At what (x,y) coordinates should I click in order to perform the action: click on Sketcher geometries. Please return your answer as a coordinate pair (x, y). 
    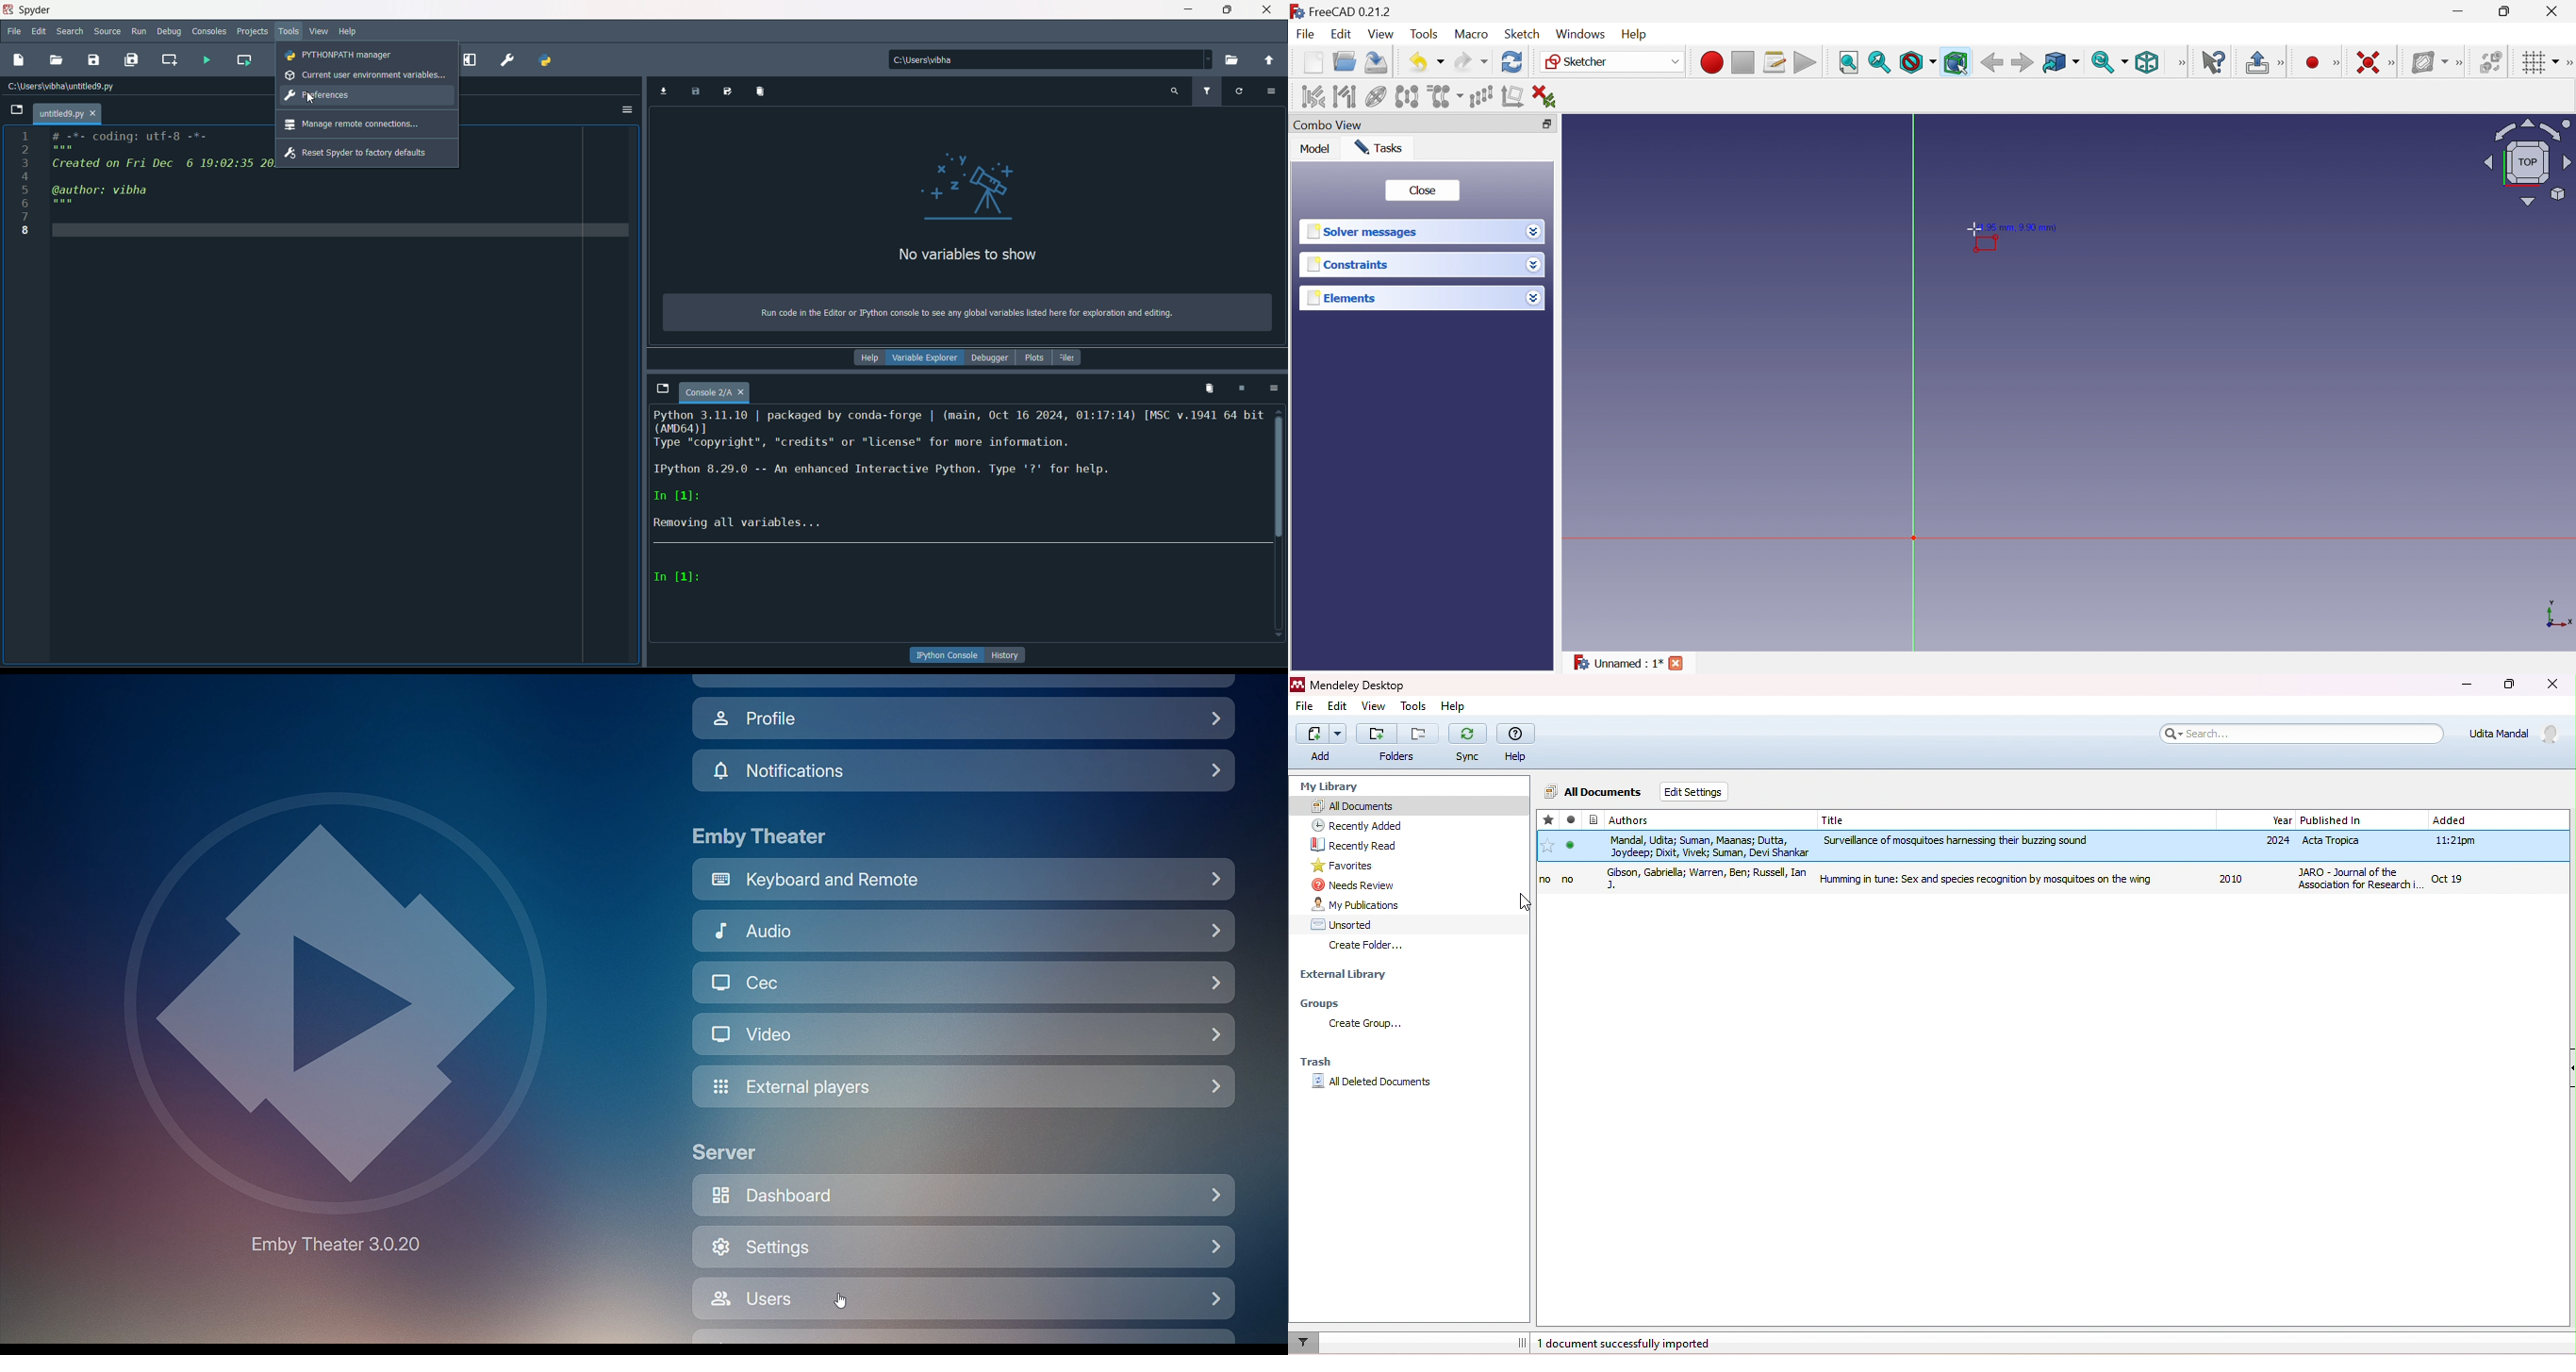
    Looking at the image, I should click on (2339, 64).